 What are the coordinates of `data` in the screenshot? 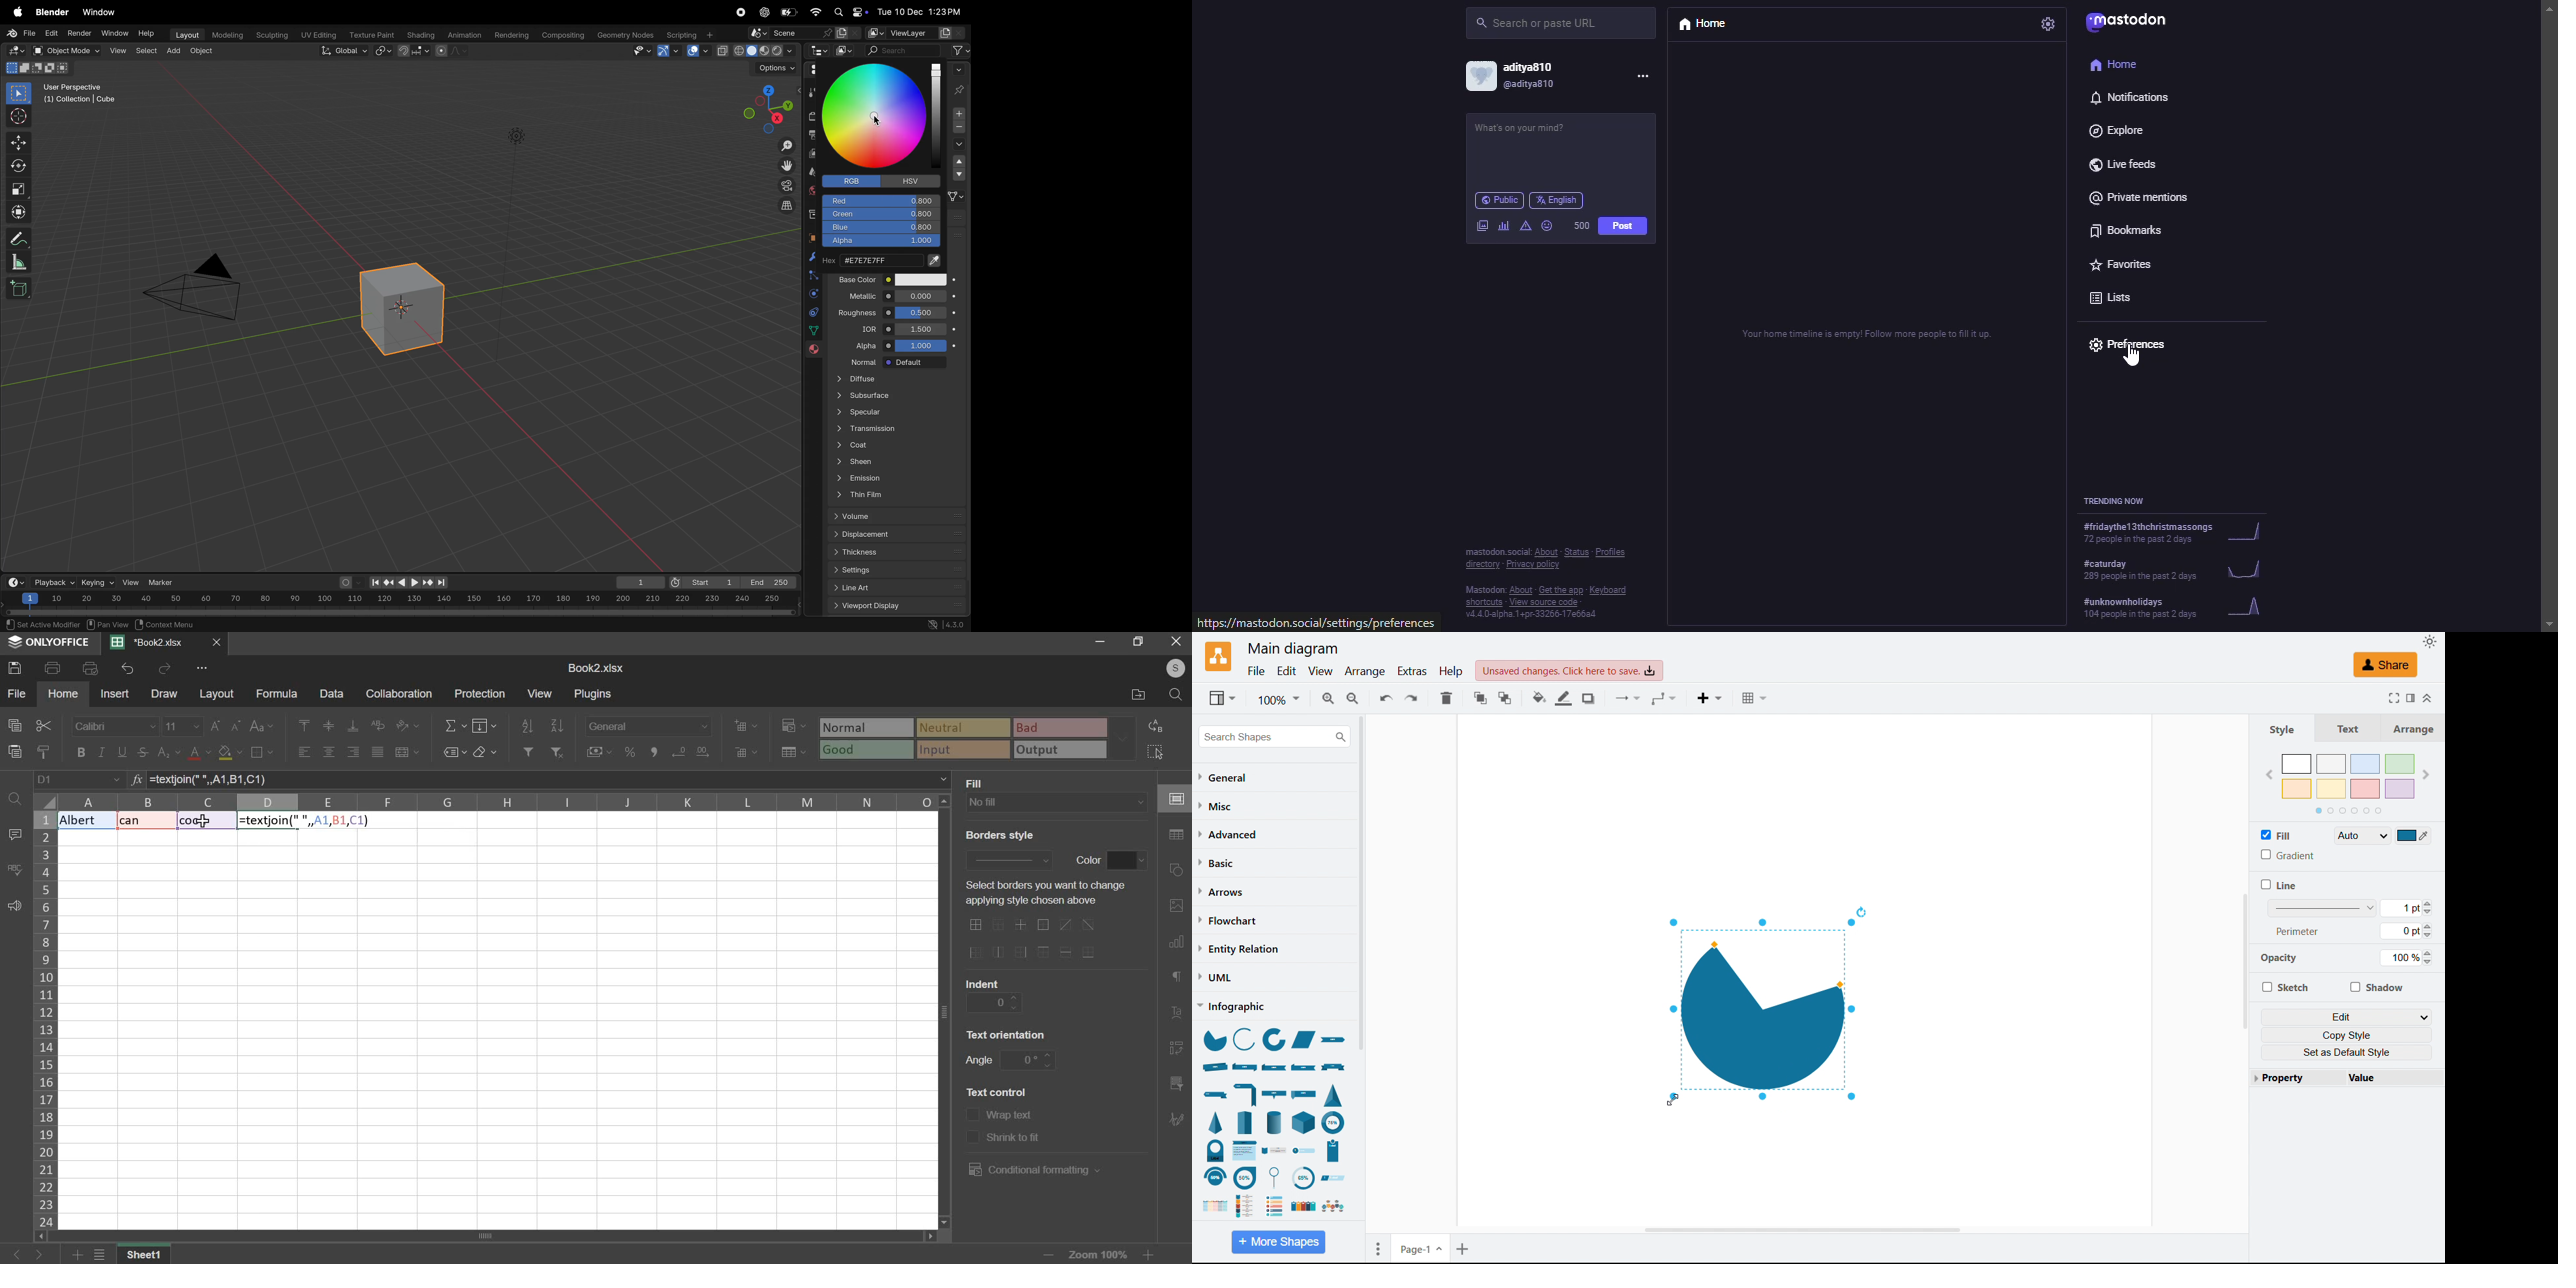 It's located at (332, 694).